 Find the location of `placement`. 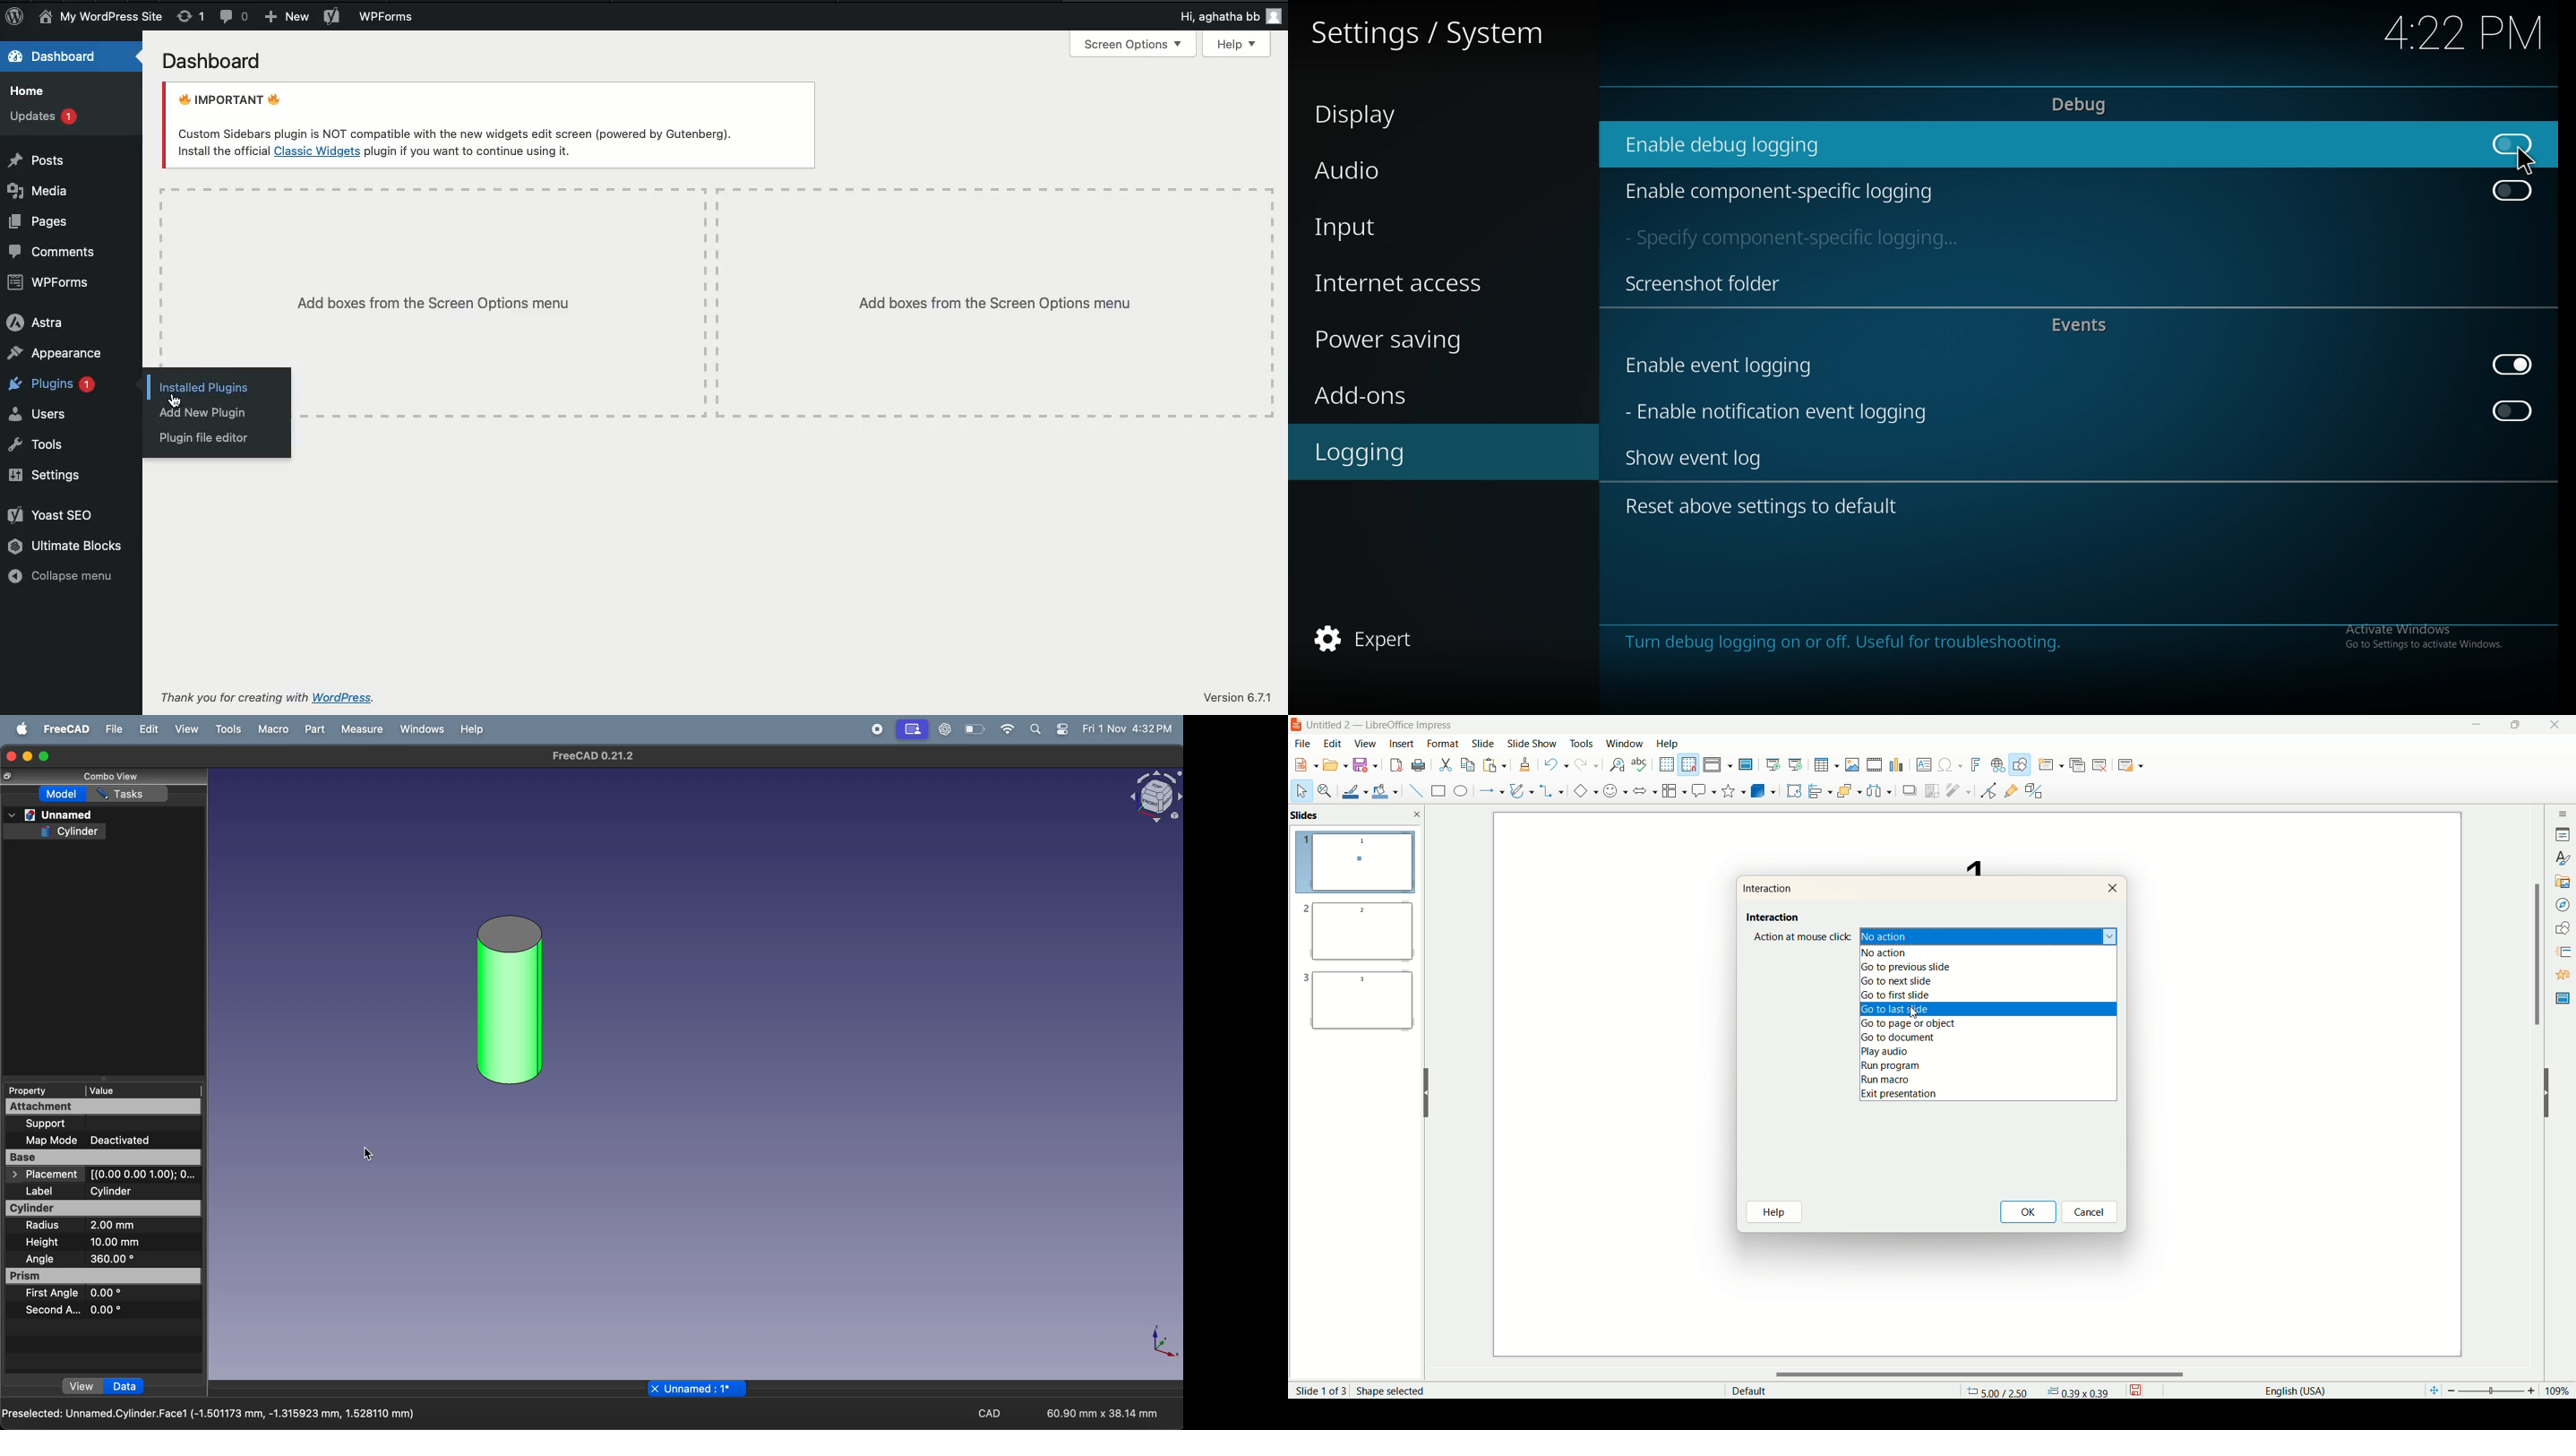

placement is located at coordinates (104, 1175).